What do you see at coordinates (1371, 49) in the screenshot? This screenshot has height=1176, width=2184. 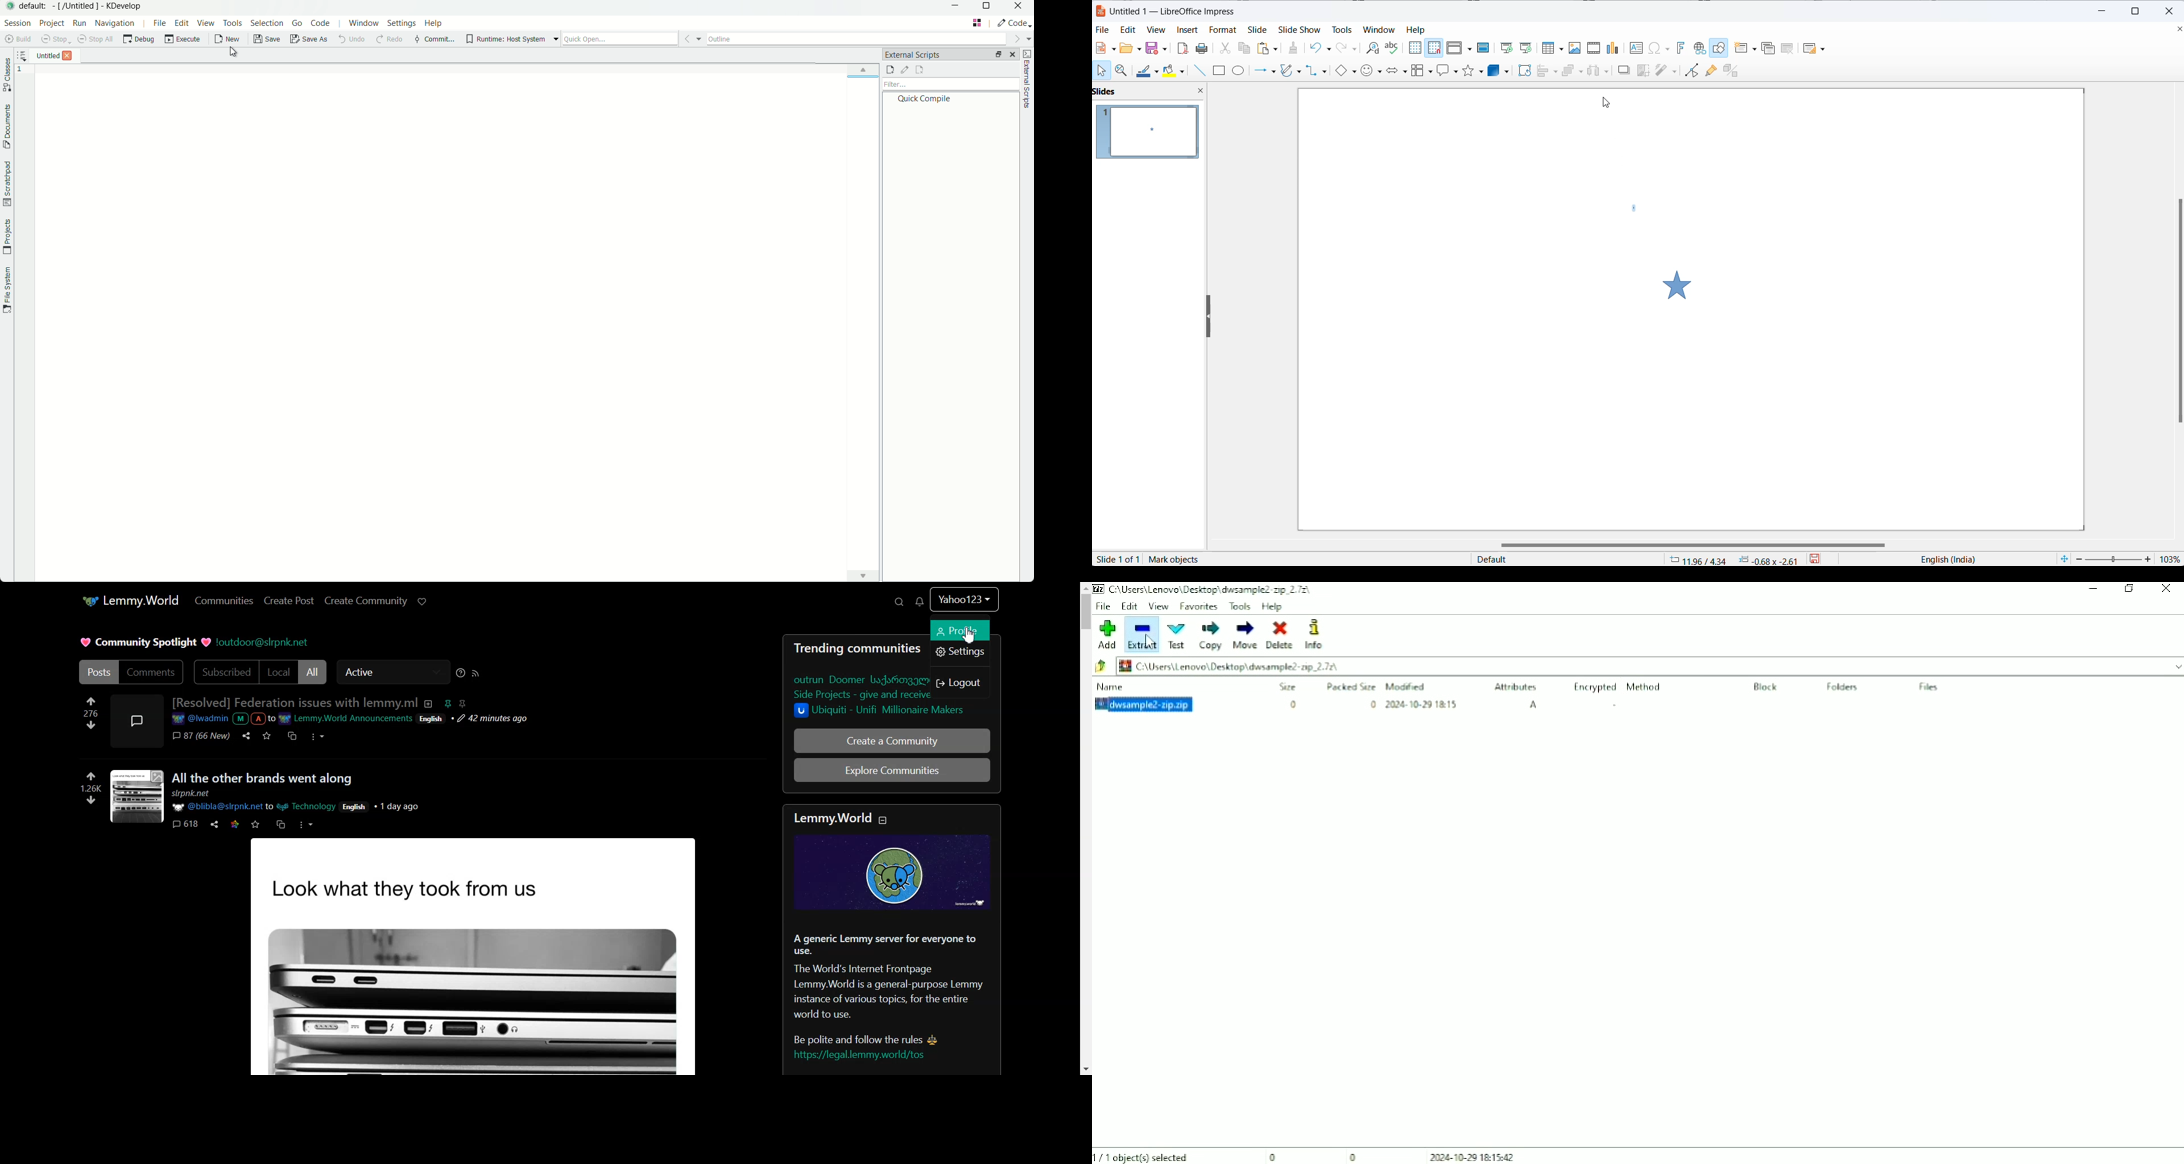 I see `find and replace` at bounding box center [1371, 49].